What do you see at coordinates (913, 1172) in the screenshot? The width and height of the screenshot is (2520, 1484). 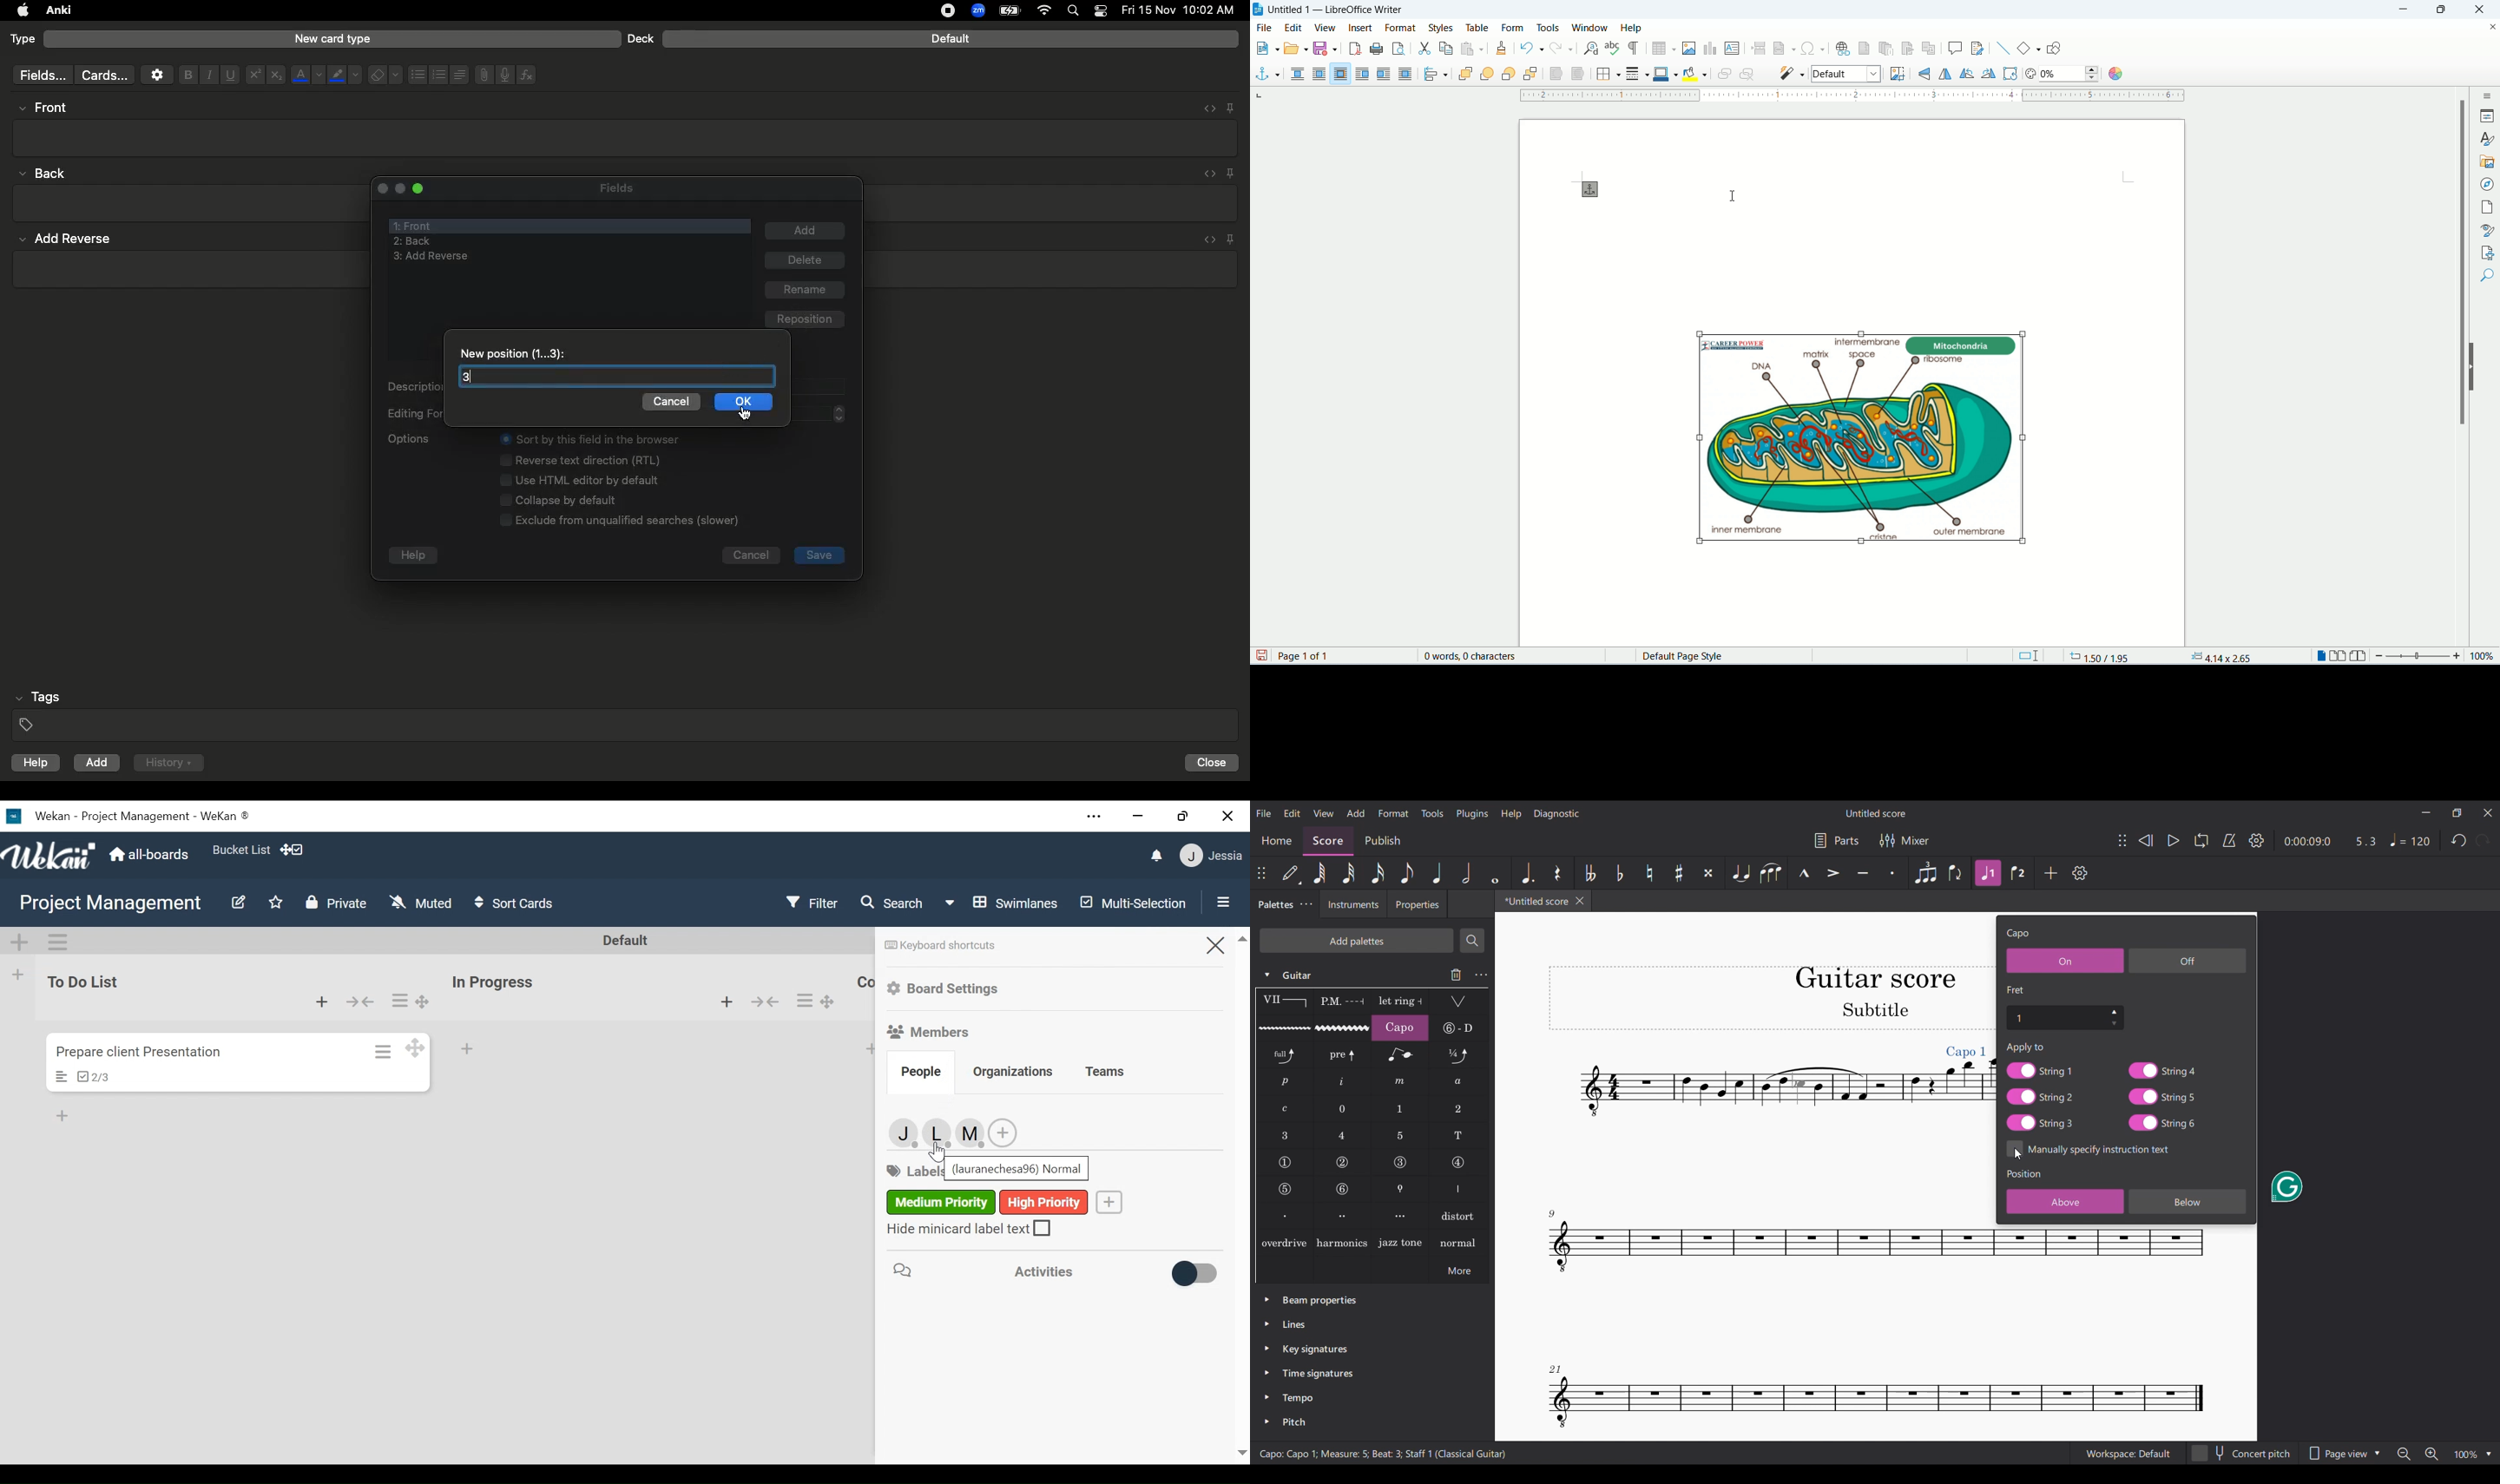 I see `Labels` at bounding box center [913, 1172].